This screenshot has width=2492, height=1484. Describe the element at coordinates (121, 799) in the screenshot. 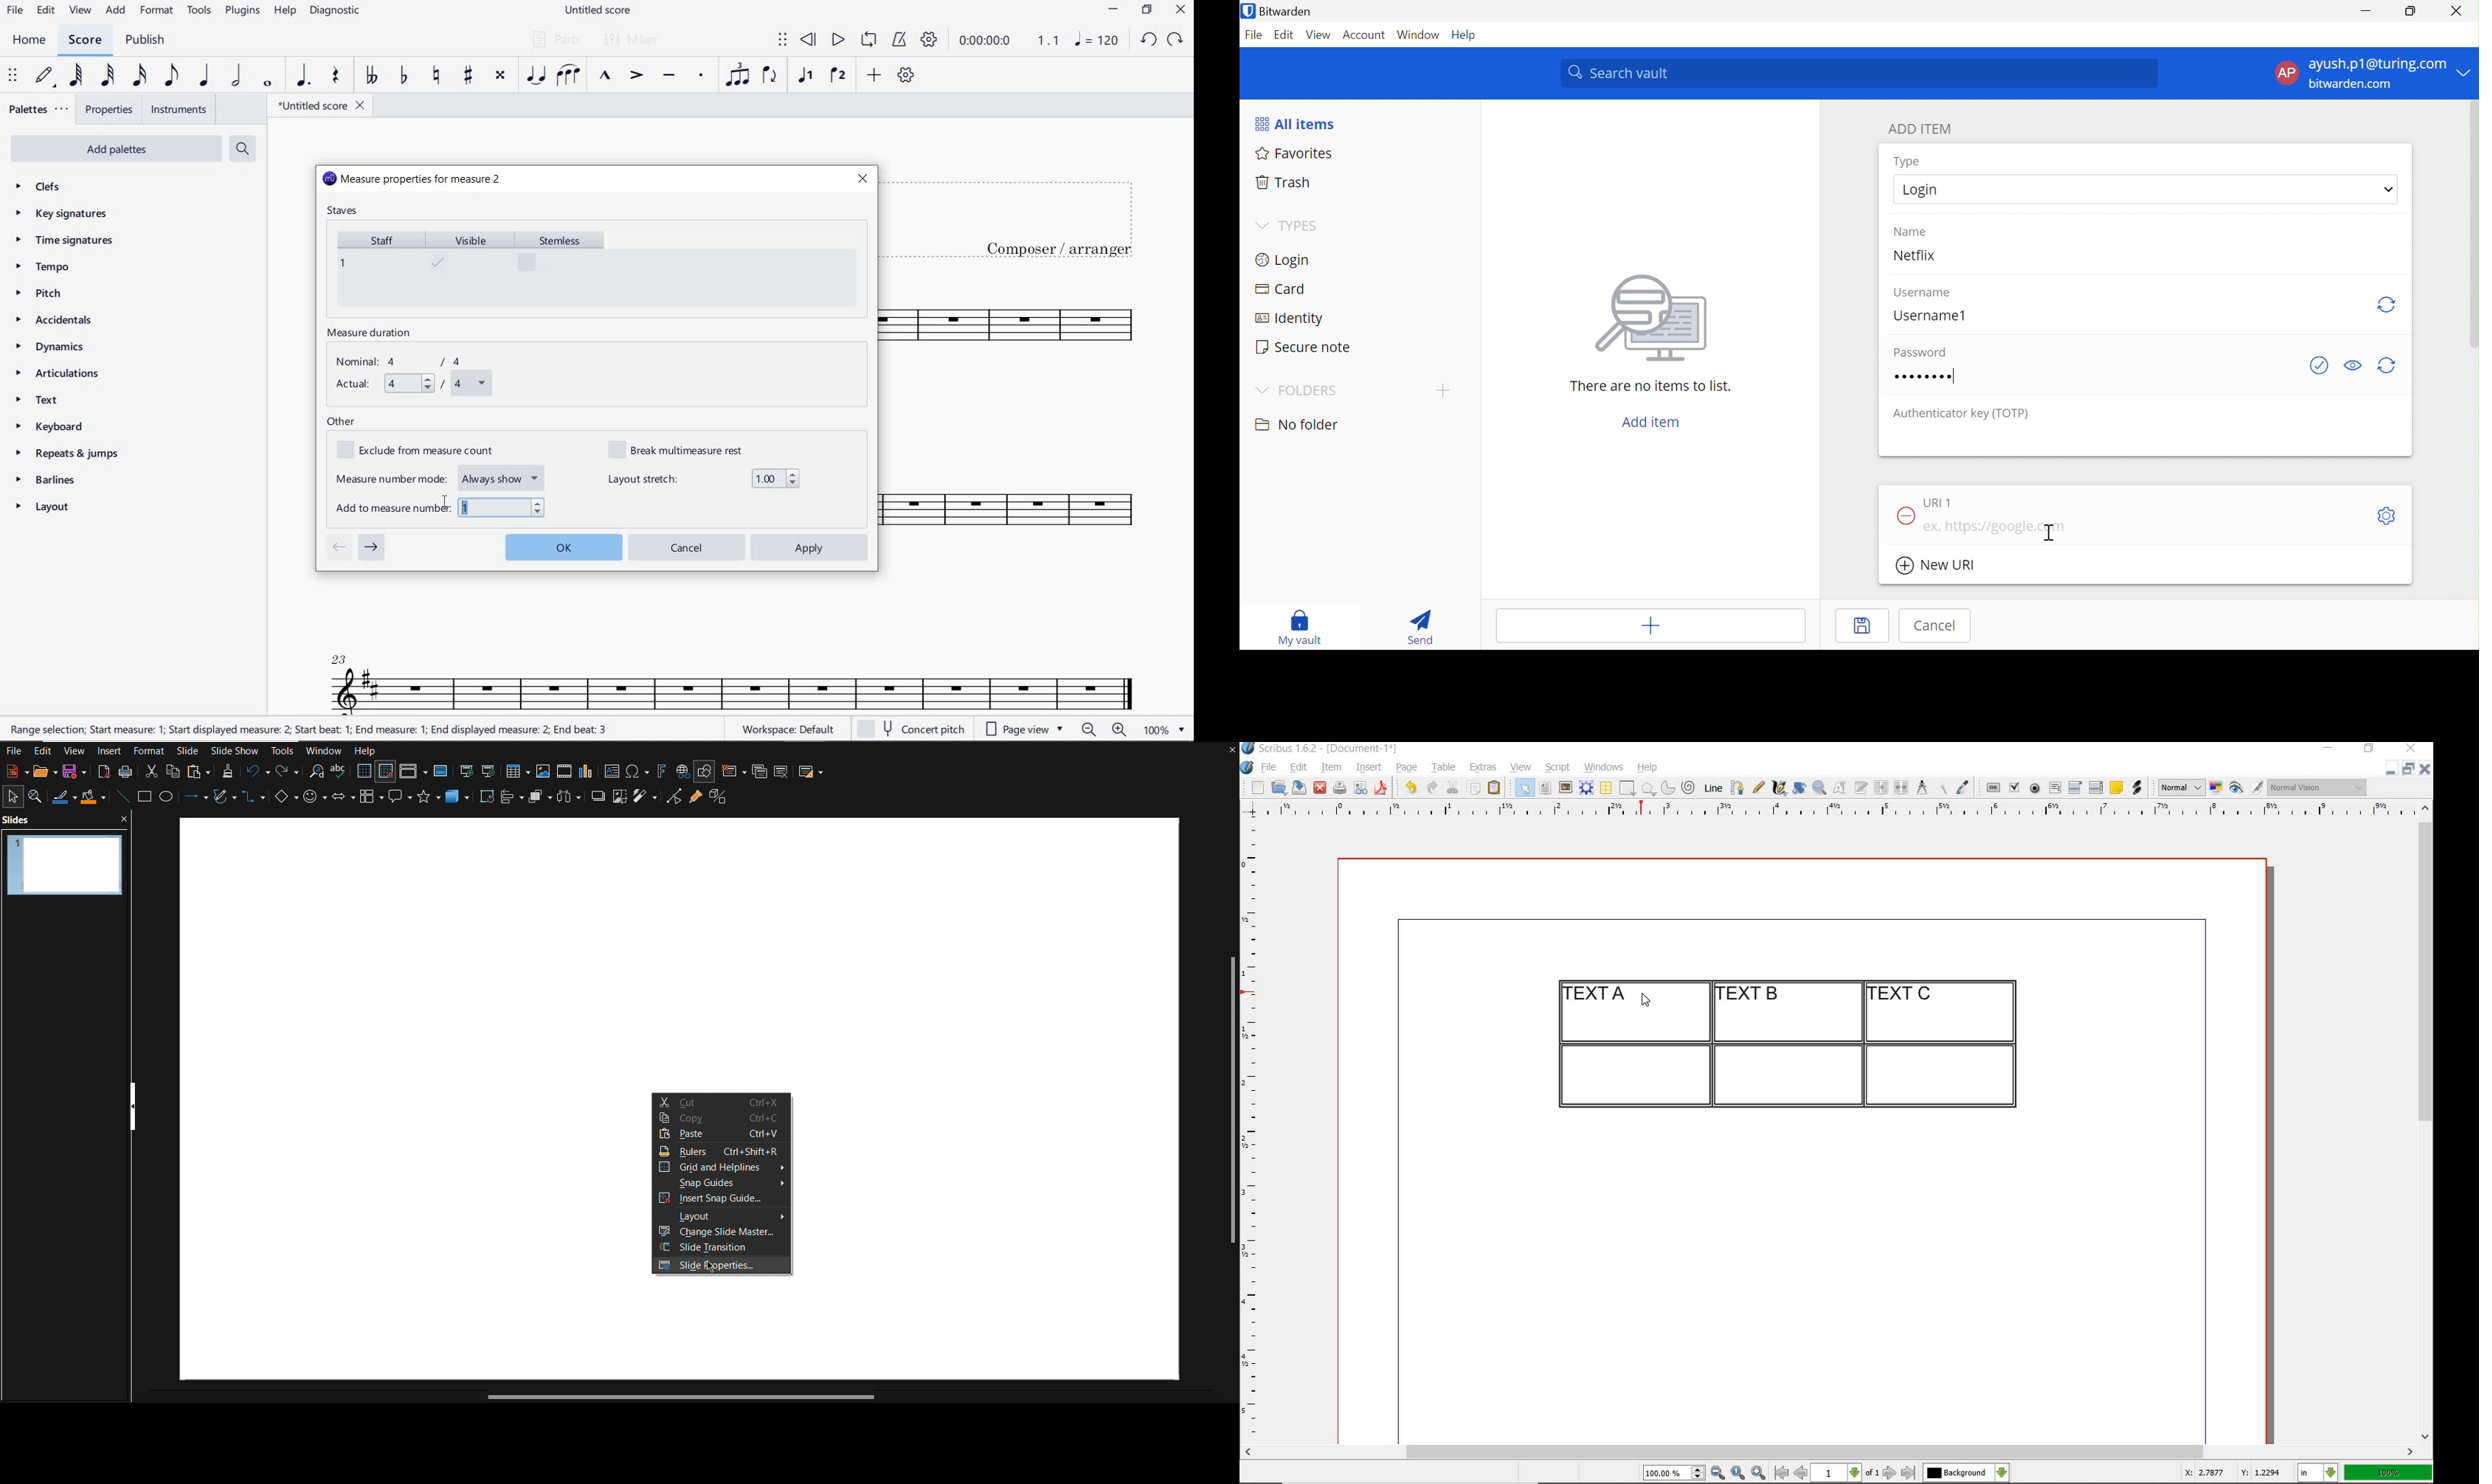

I see `Line` at that location.